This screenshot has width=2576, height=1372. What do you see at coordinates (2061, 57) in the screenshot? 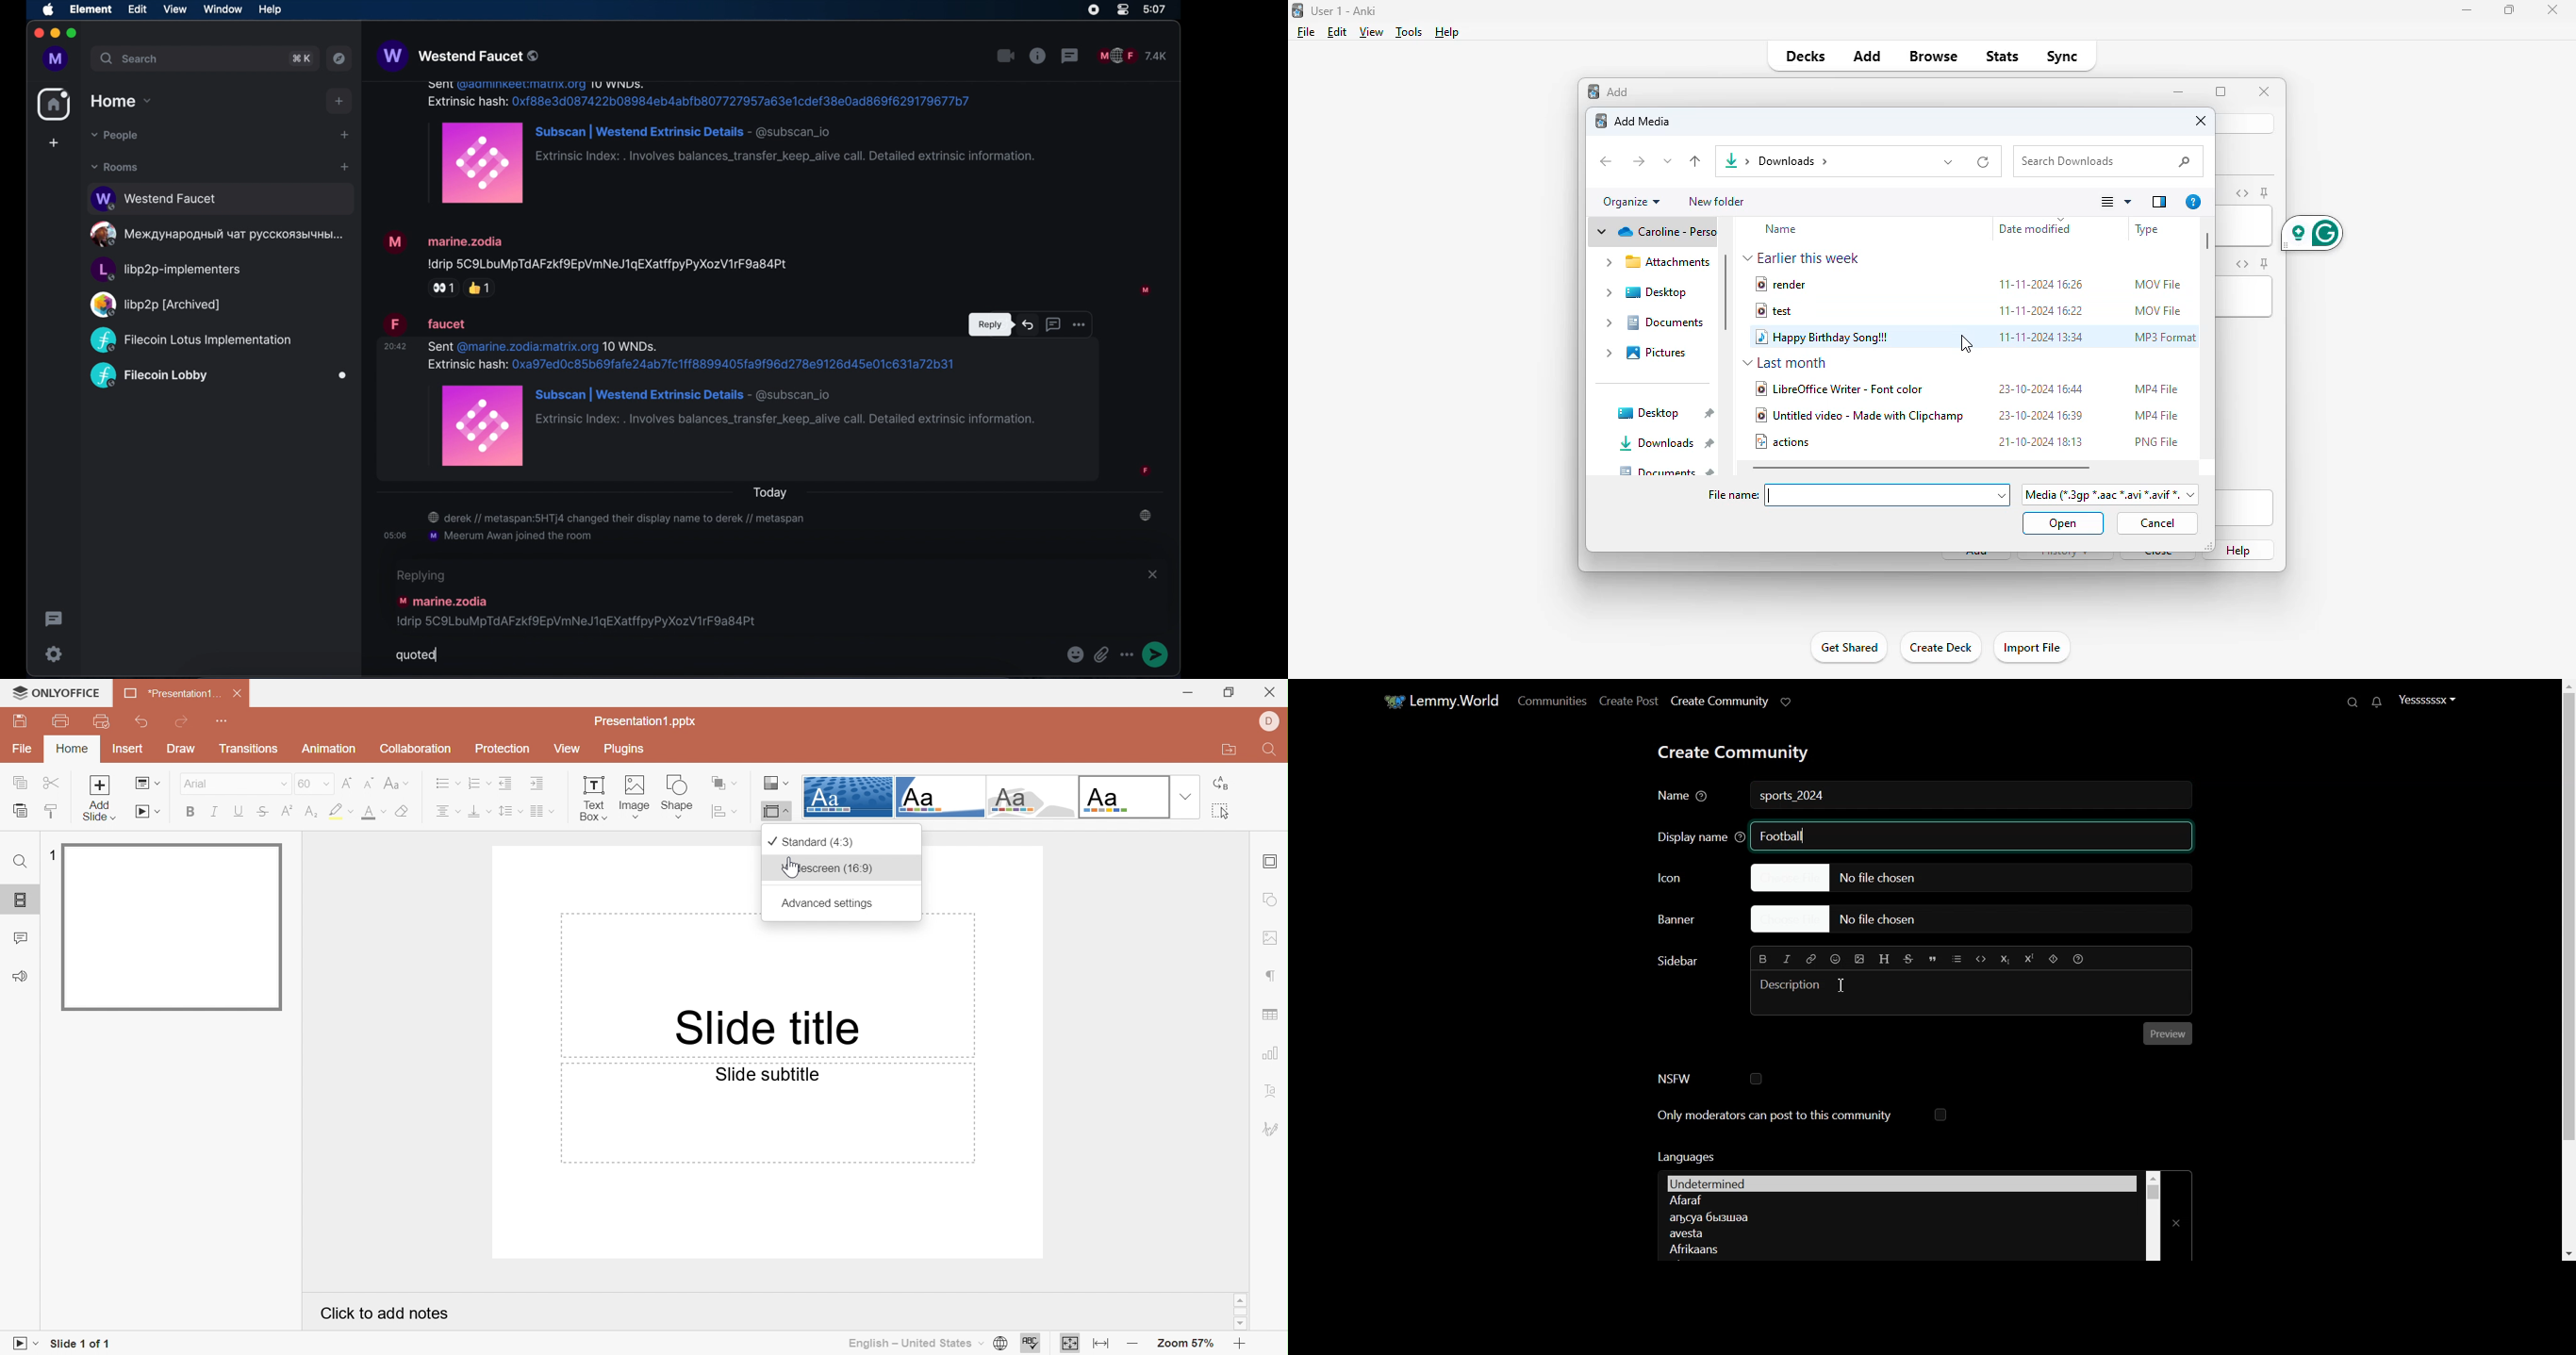
I see `sync` at bounding box center [2061, 57].